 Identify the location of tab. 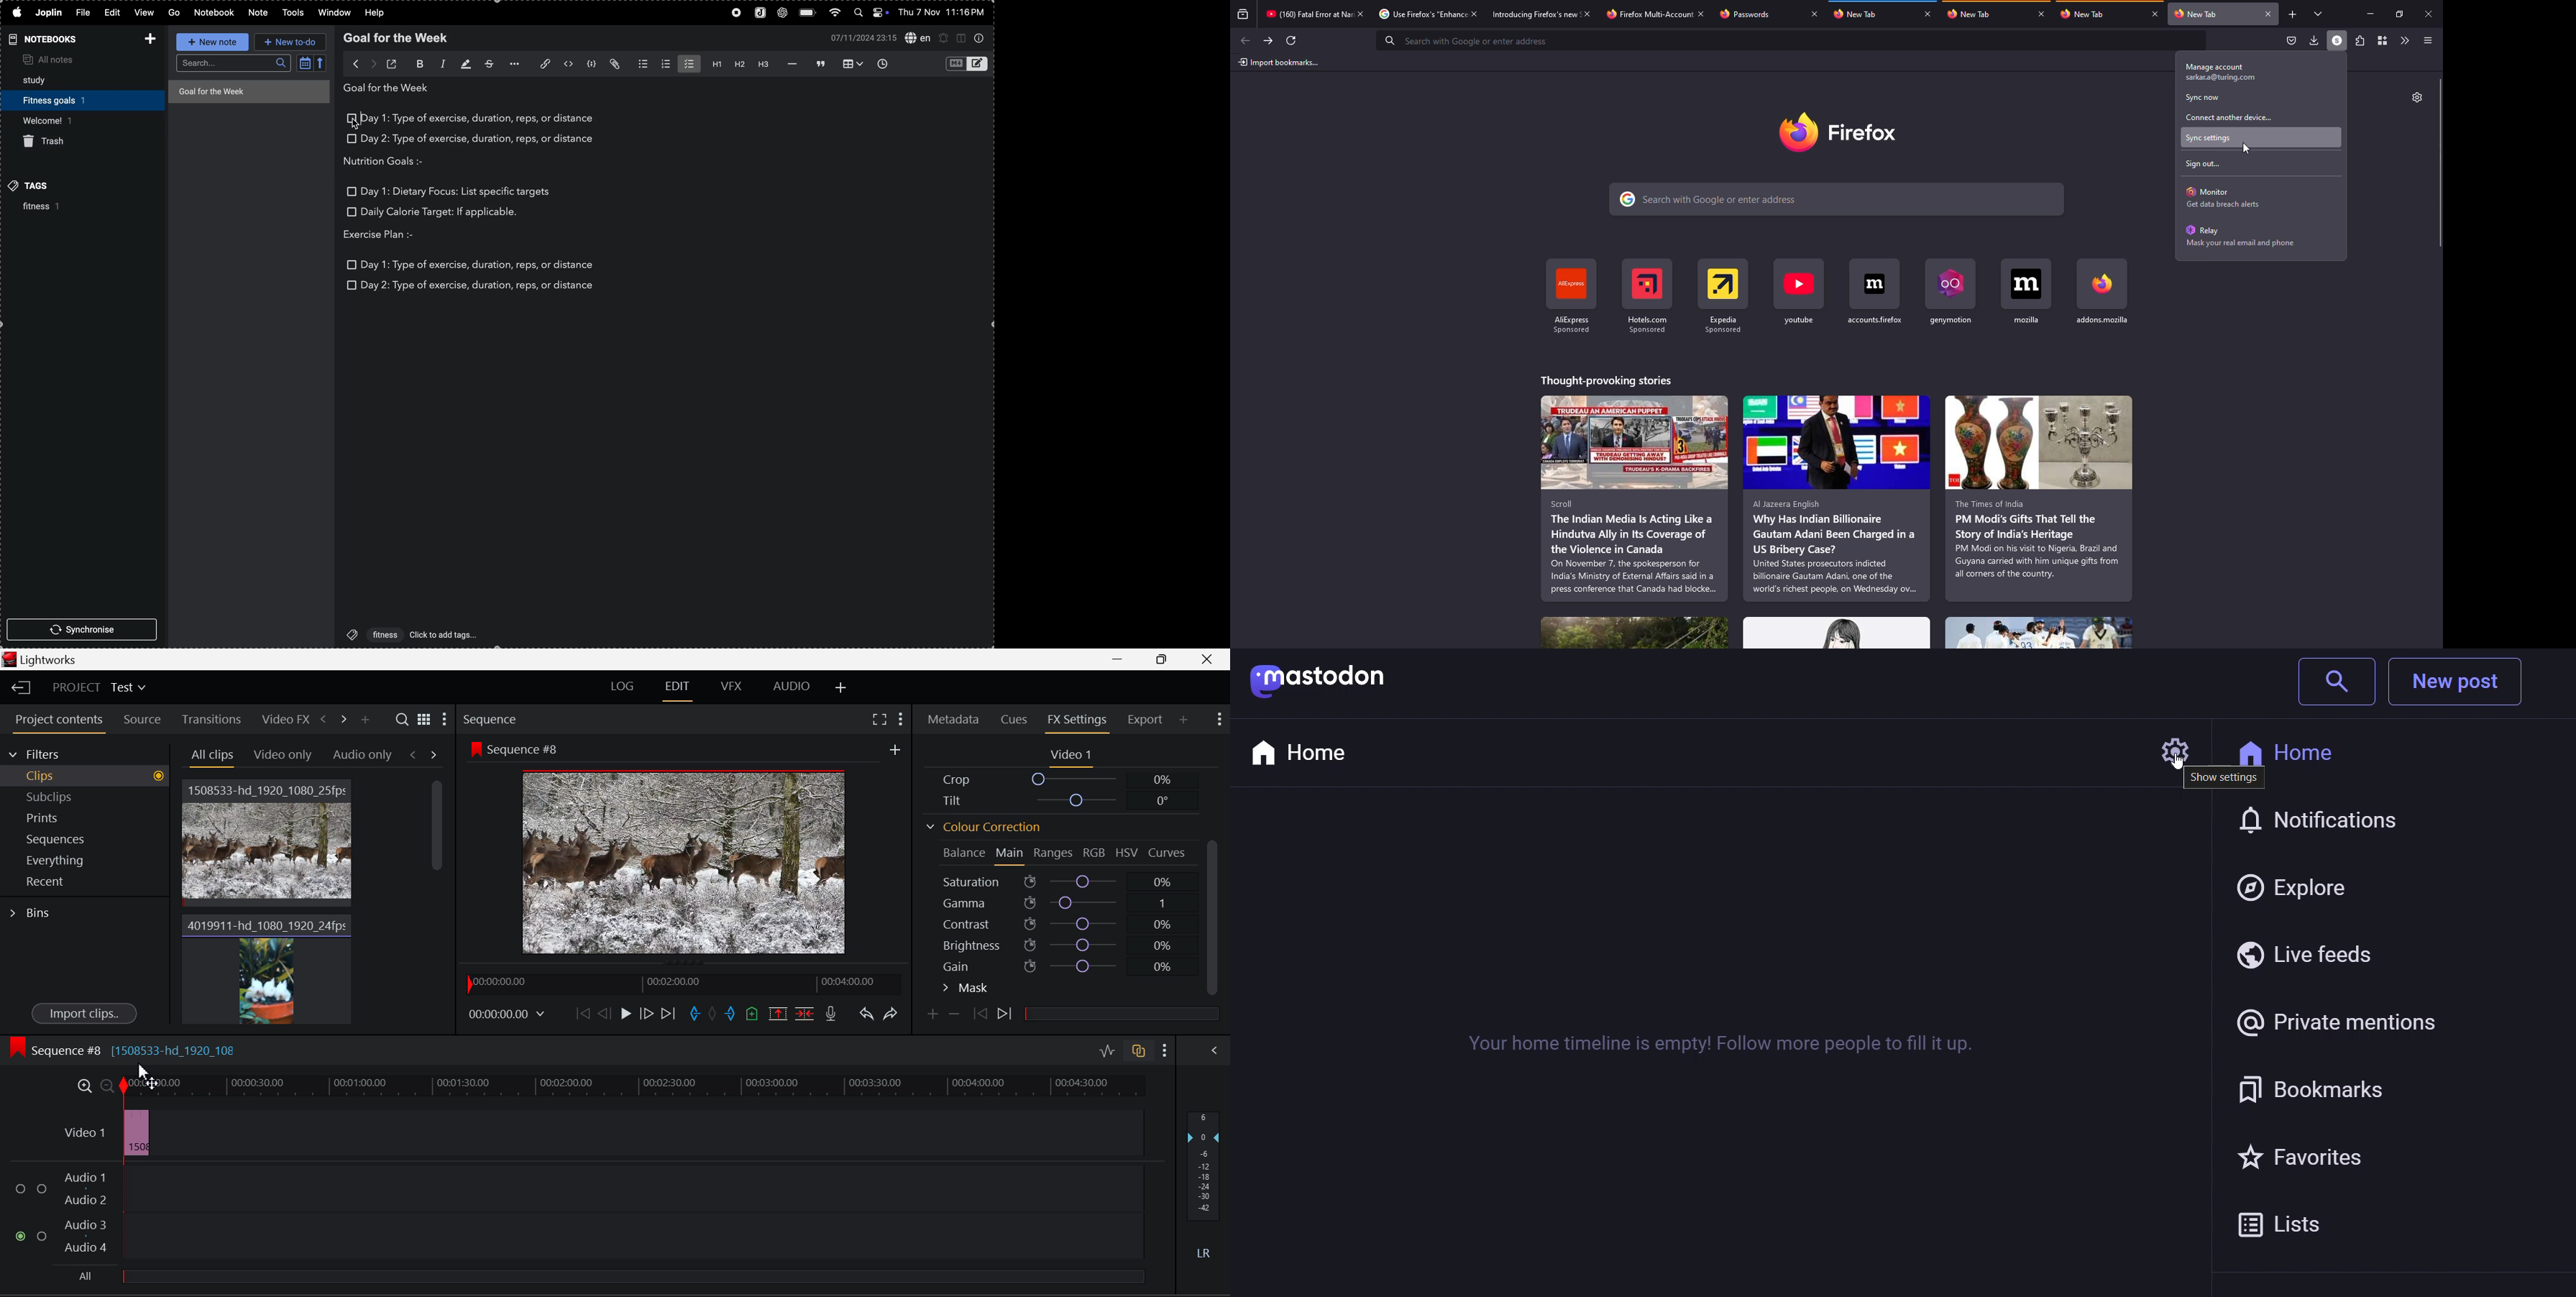
(1971, 13).